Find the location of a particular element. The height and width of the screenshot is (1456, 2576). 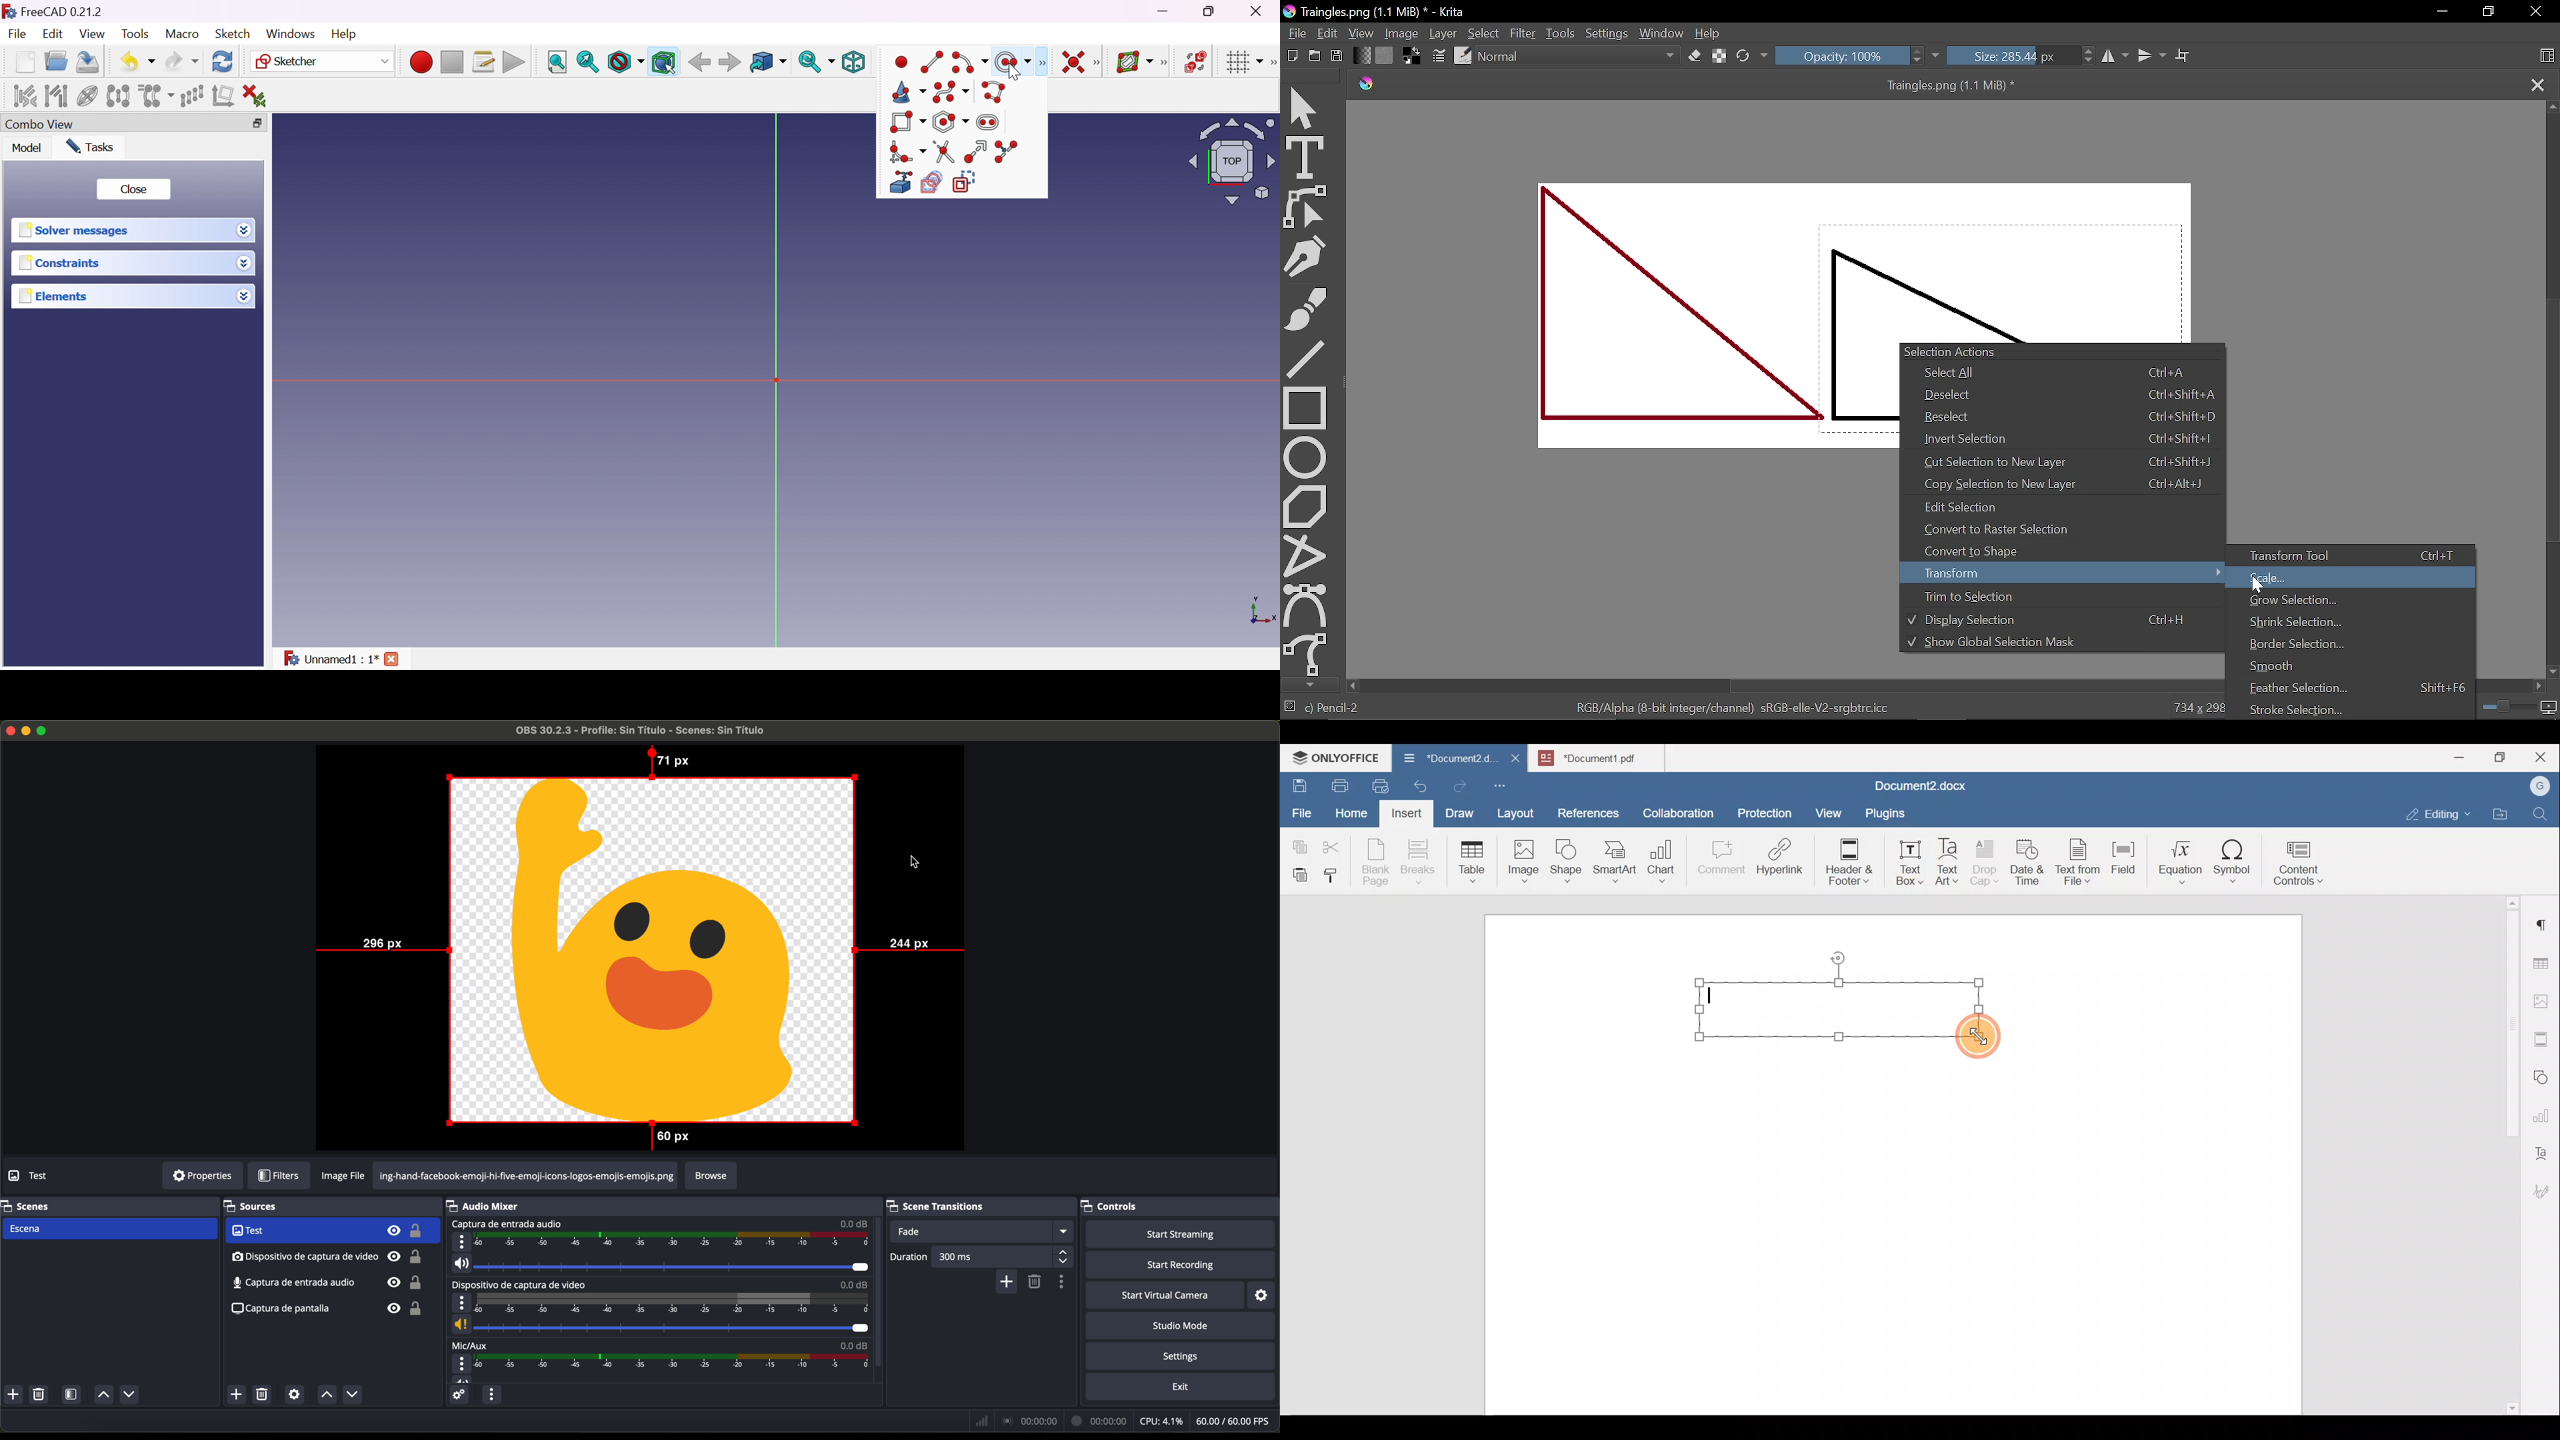

Undo is located at coordinates (1417, 784).